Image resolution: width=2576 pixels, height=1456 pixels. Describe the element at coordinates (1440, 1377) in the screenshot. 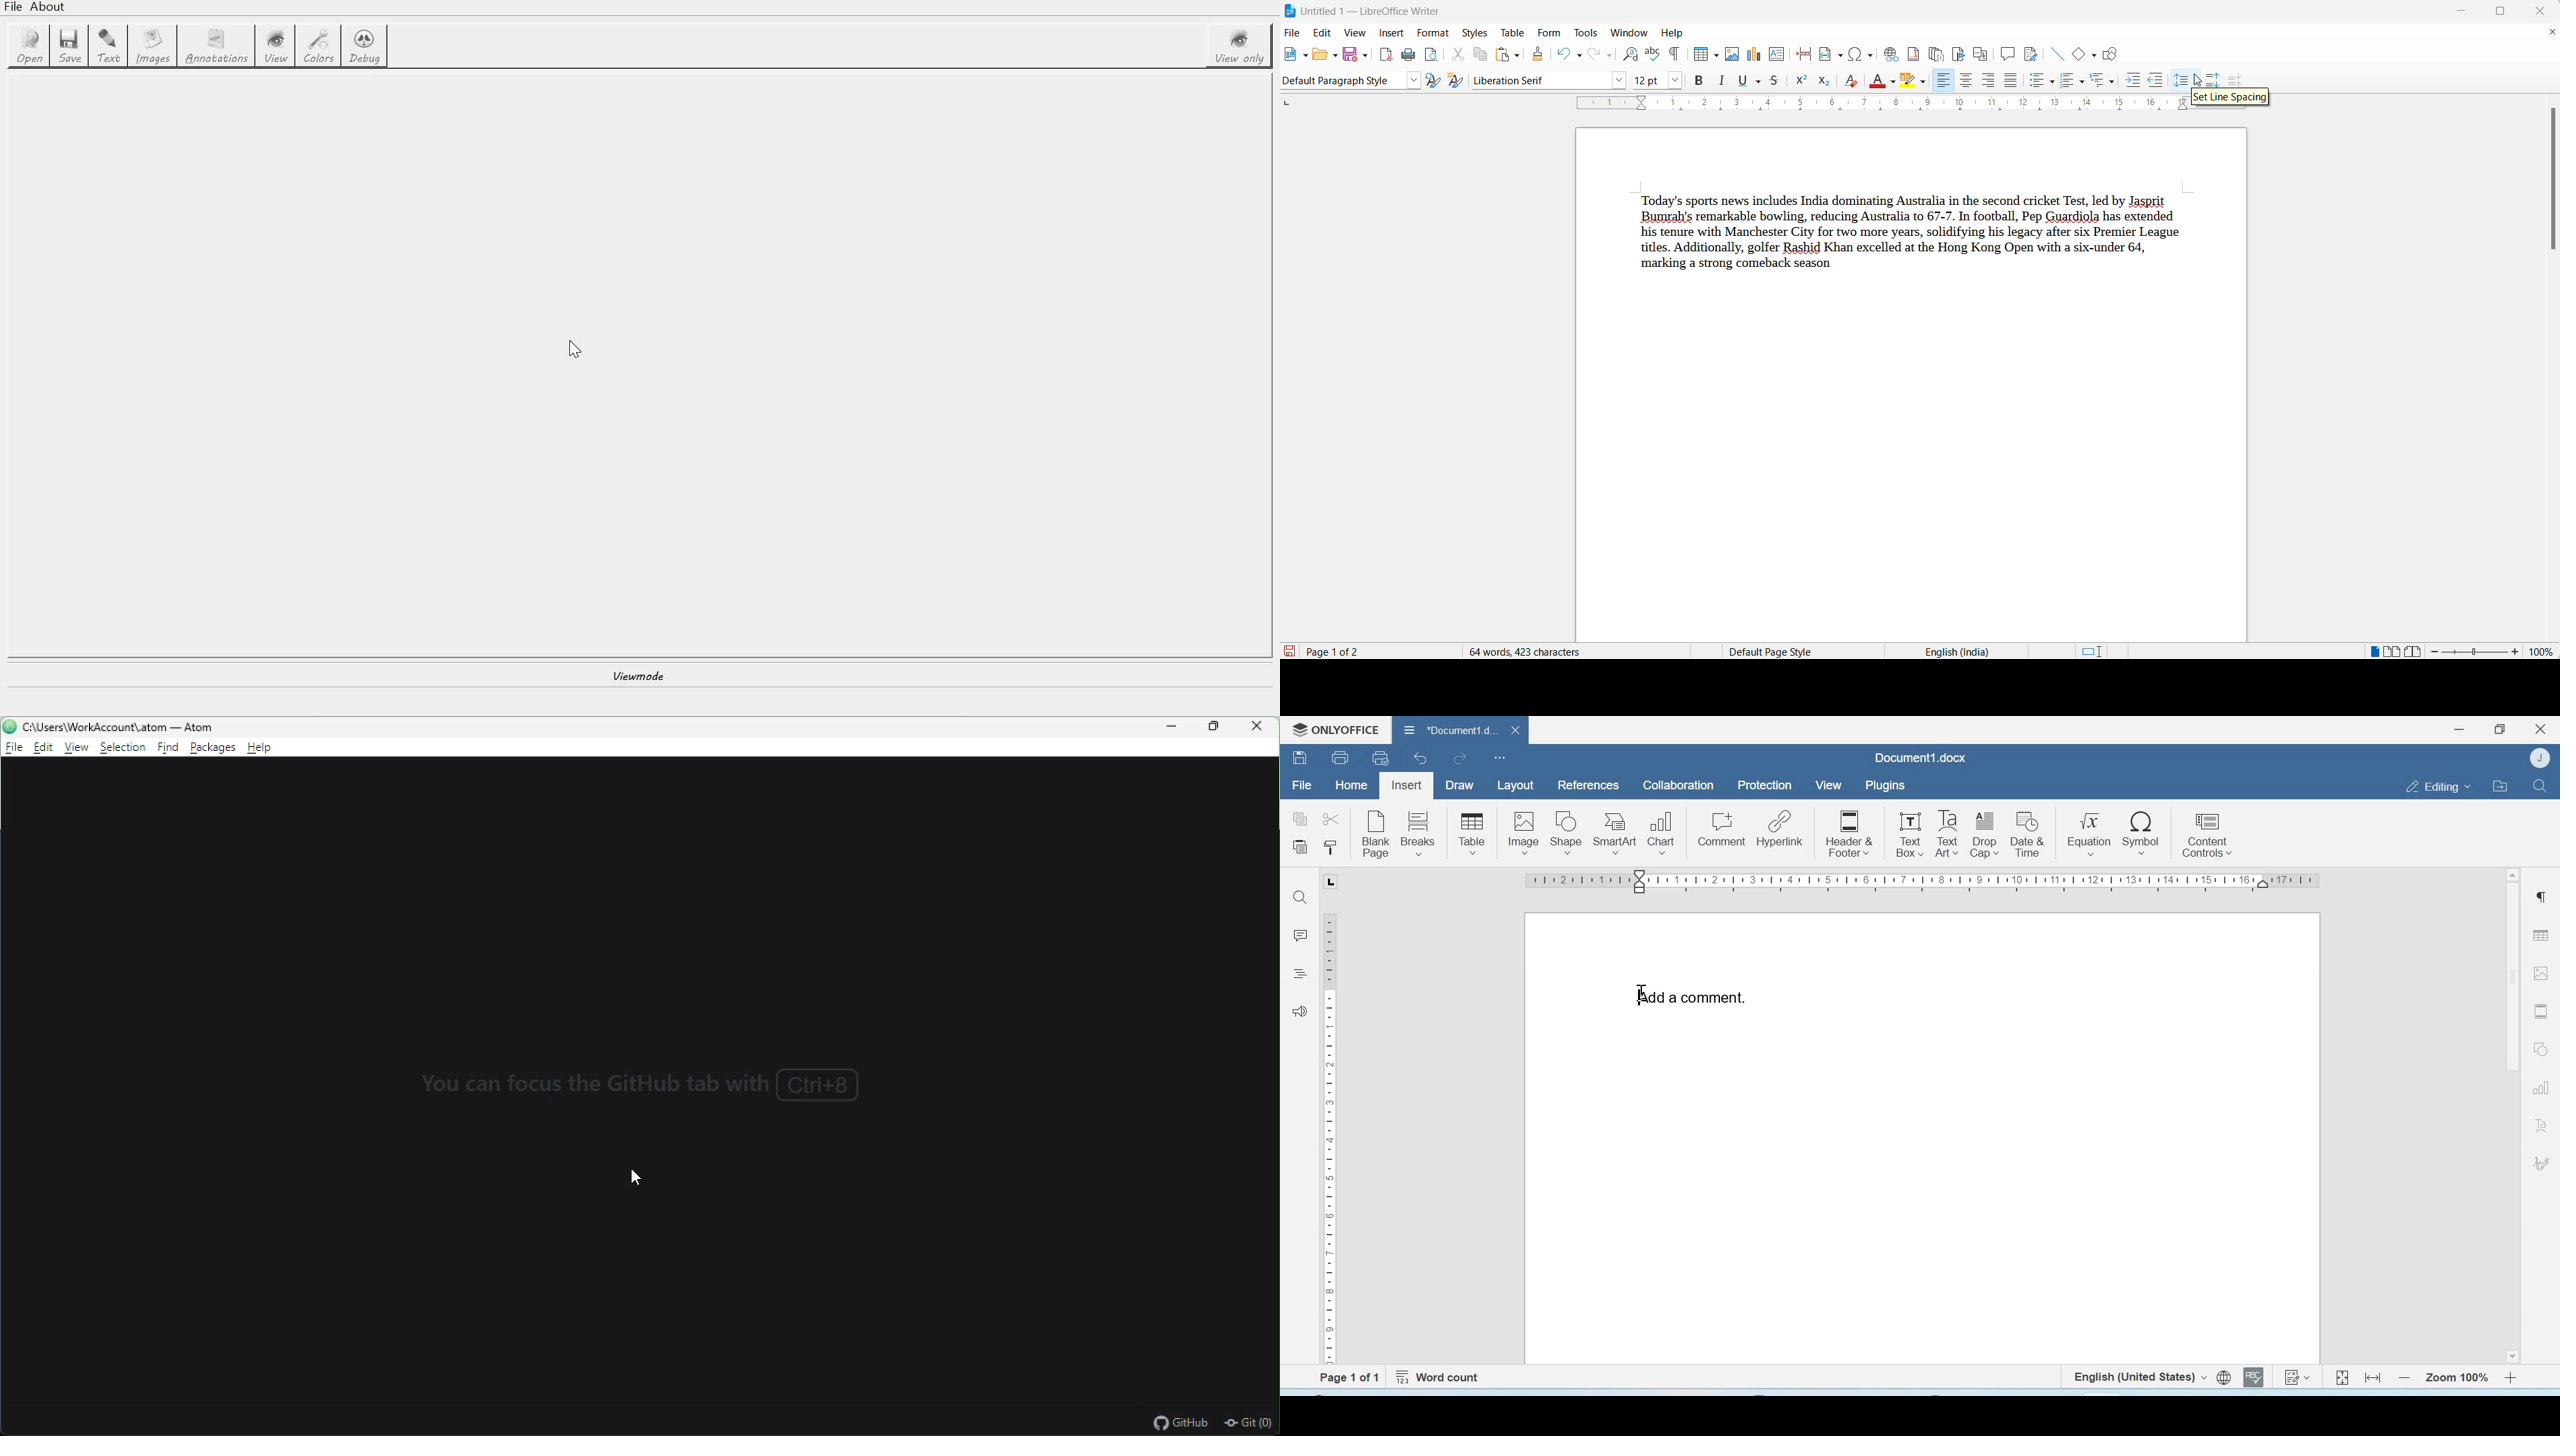

I see `Word count` at that location.